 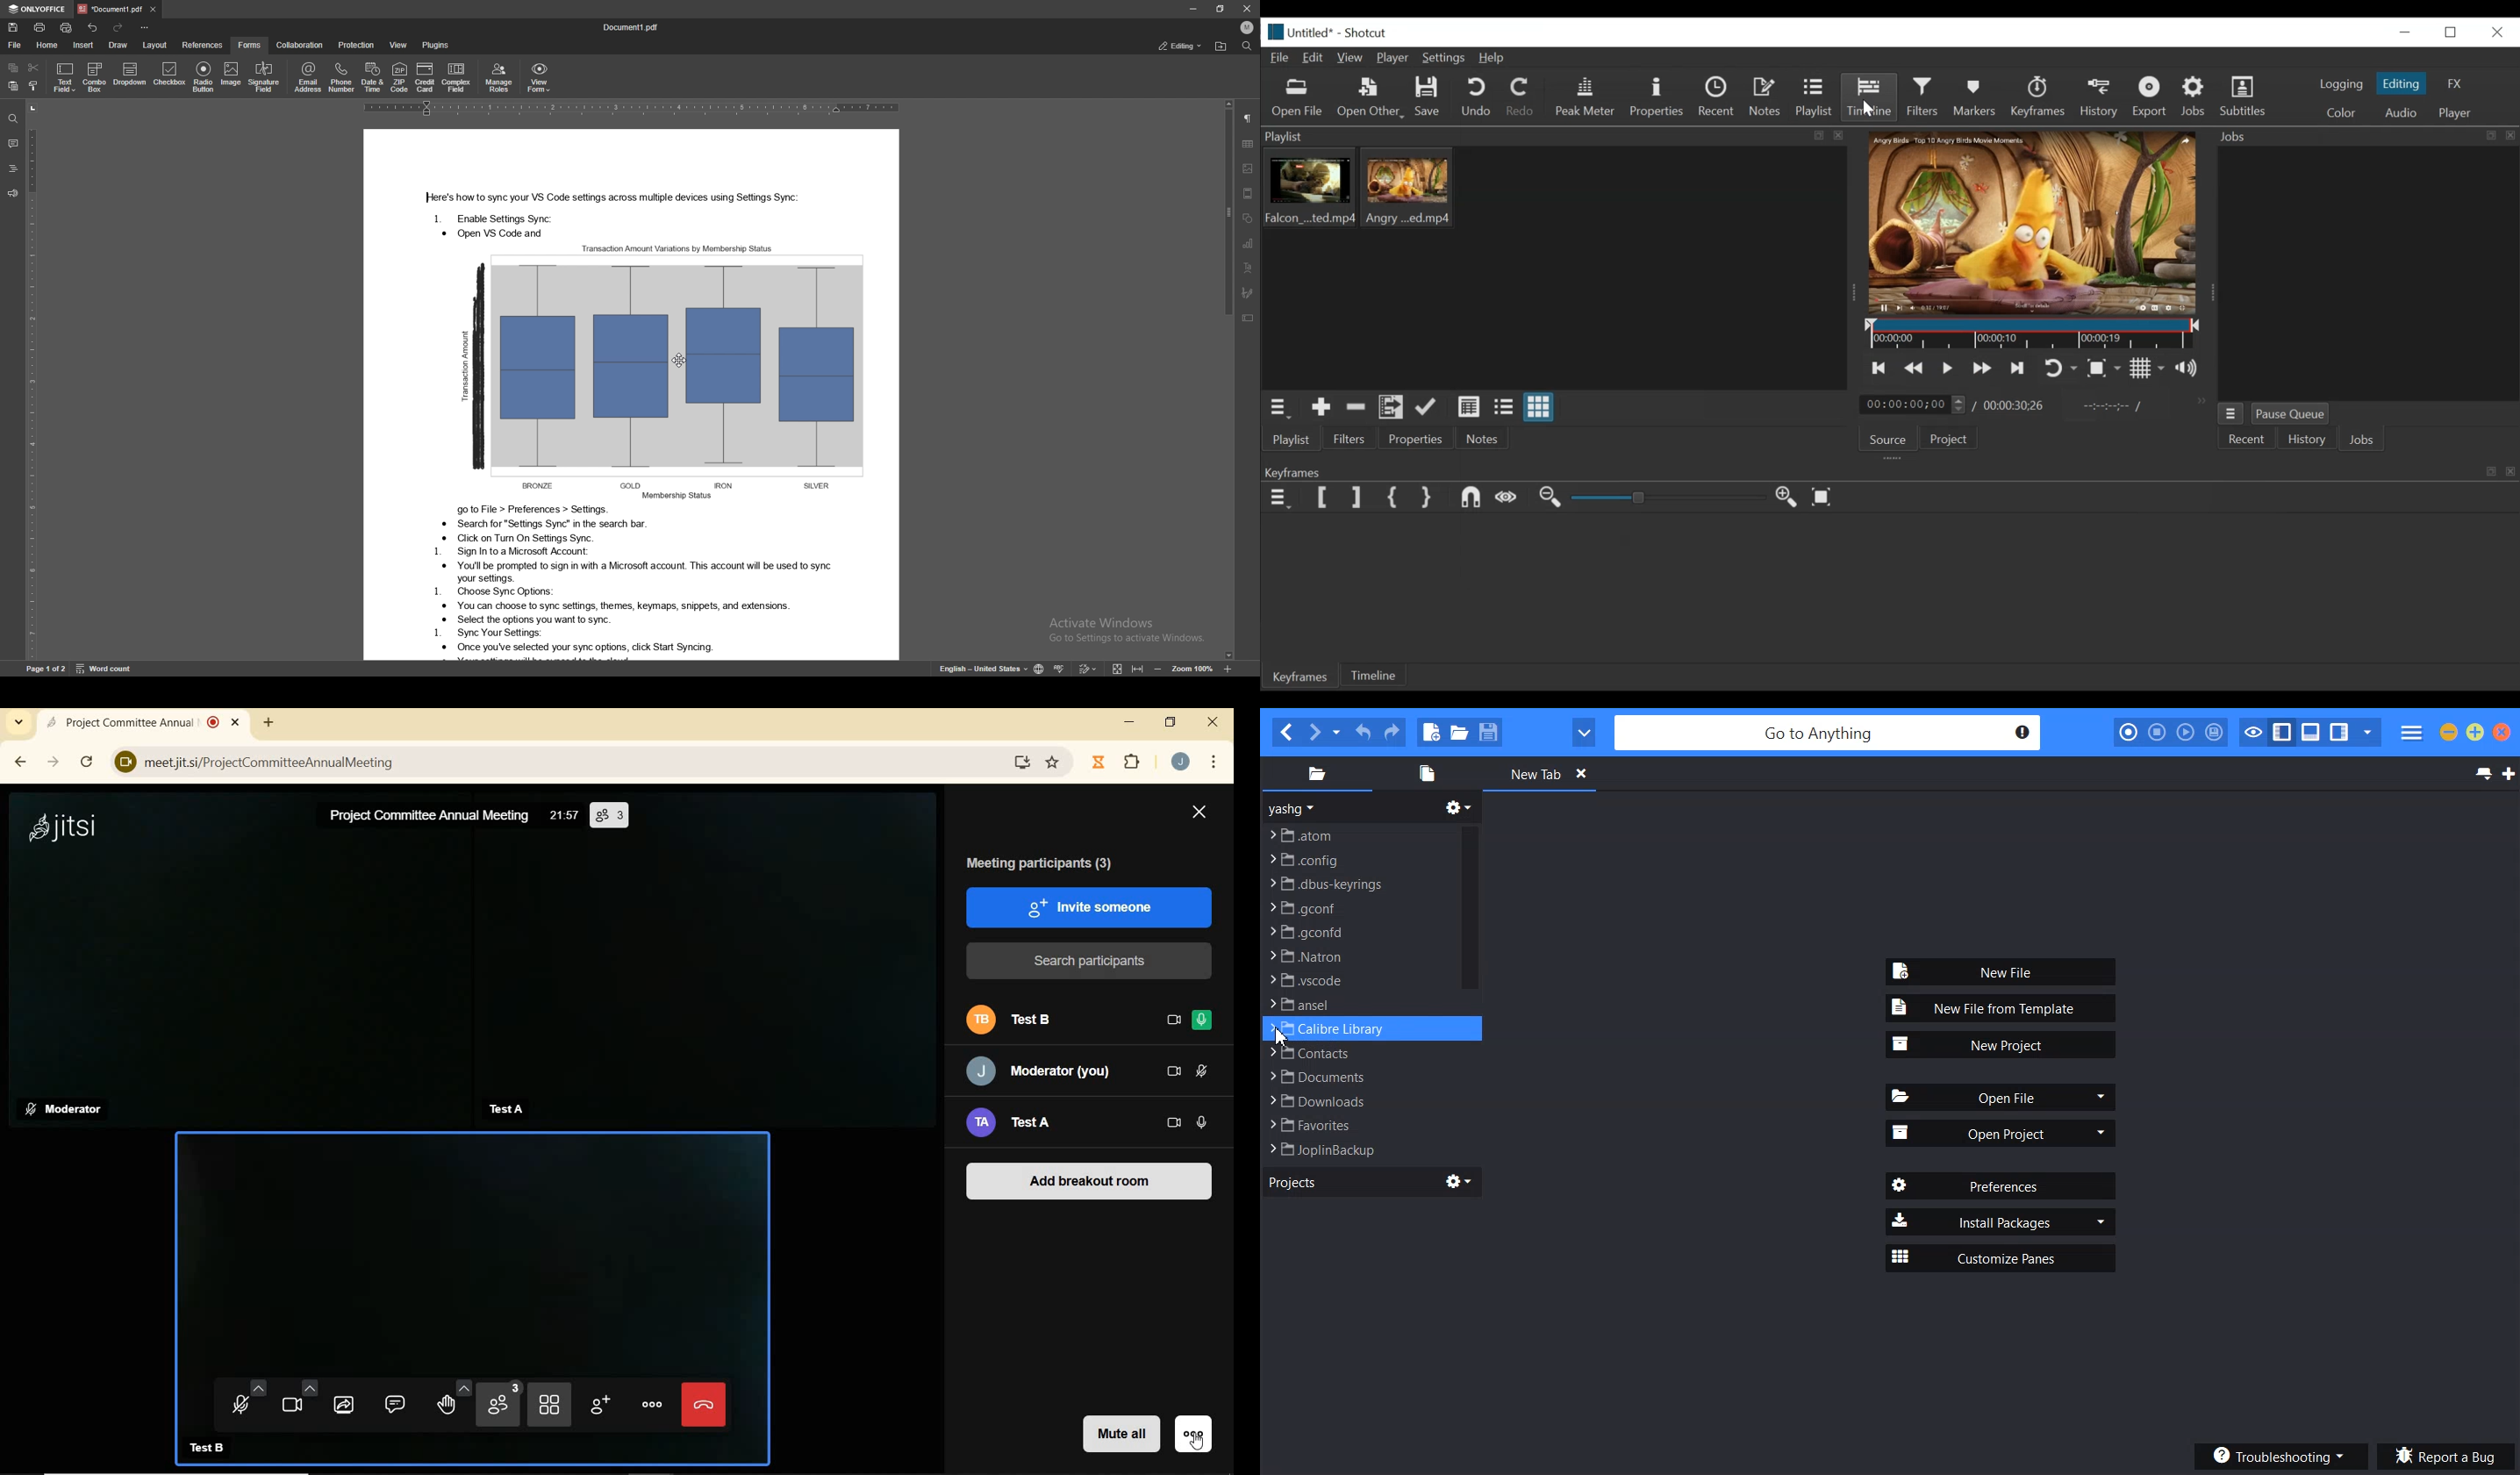 What do you see at coordinates (2363, 442) in the screenshot?
I see `JOBS` at bounding box center [2363, 442].